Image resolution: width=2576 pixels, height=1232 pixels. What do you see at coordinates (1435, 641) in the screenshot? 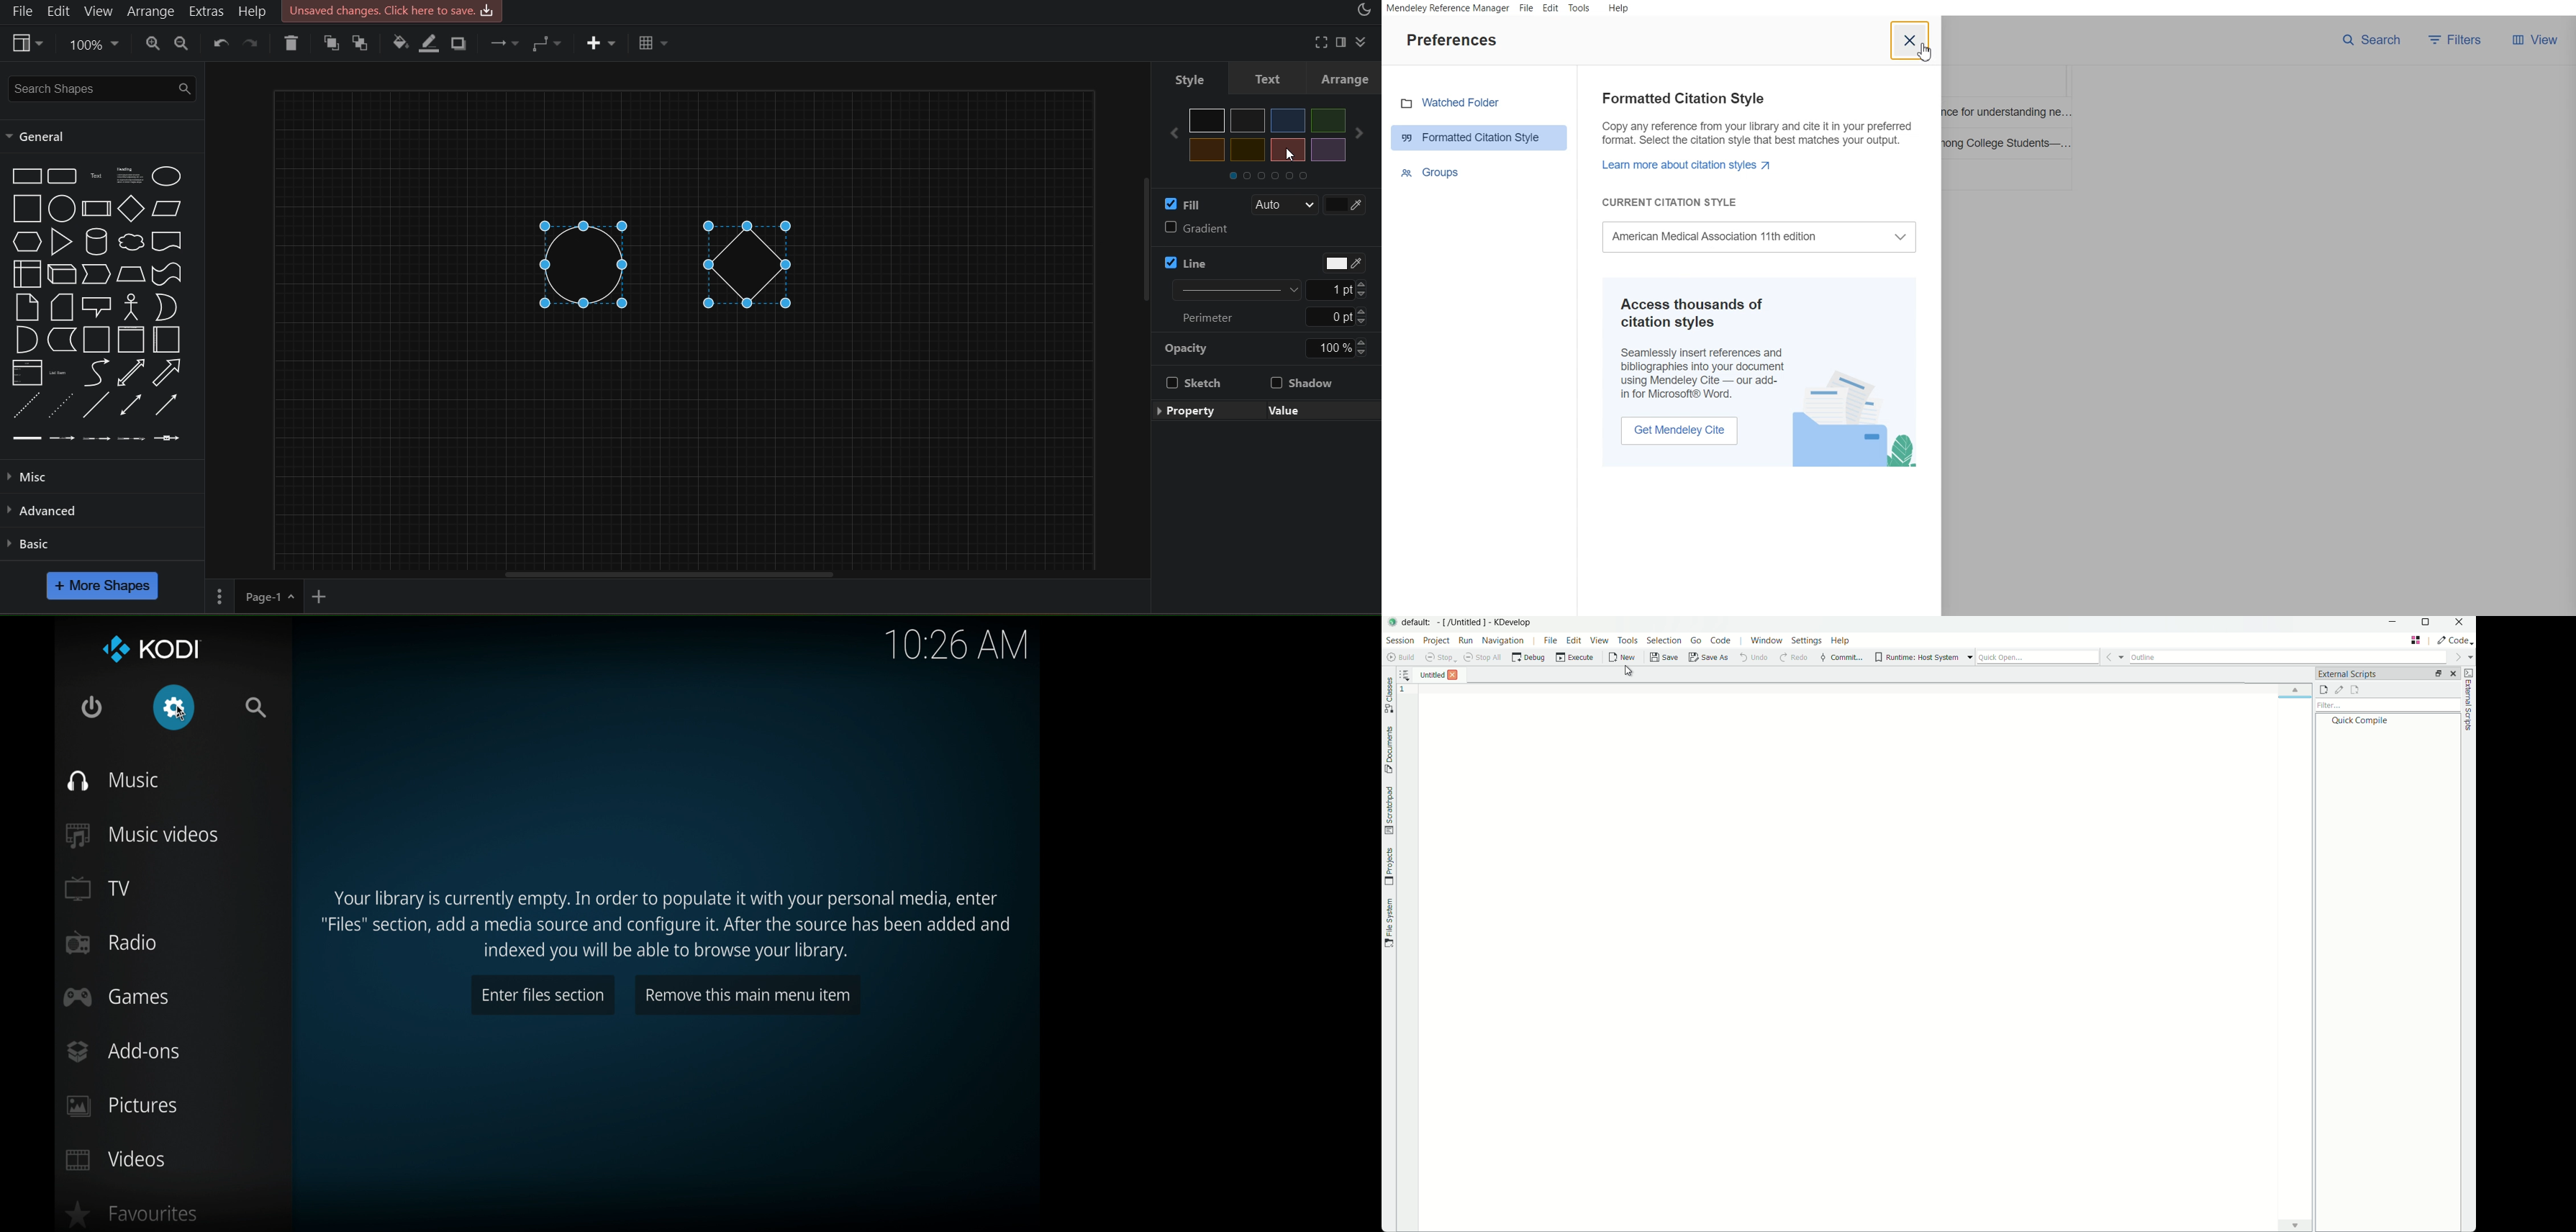
I see `project menu` at bounding box center [1435, 641].